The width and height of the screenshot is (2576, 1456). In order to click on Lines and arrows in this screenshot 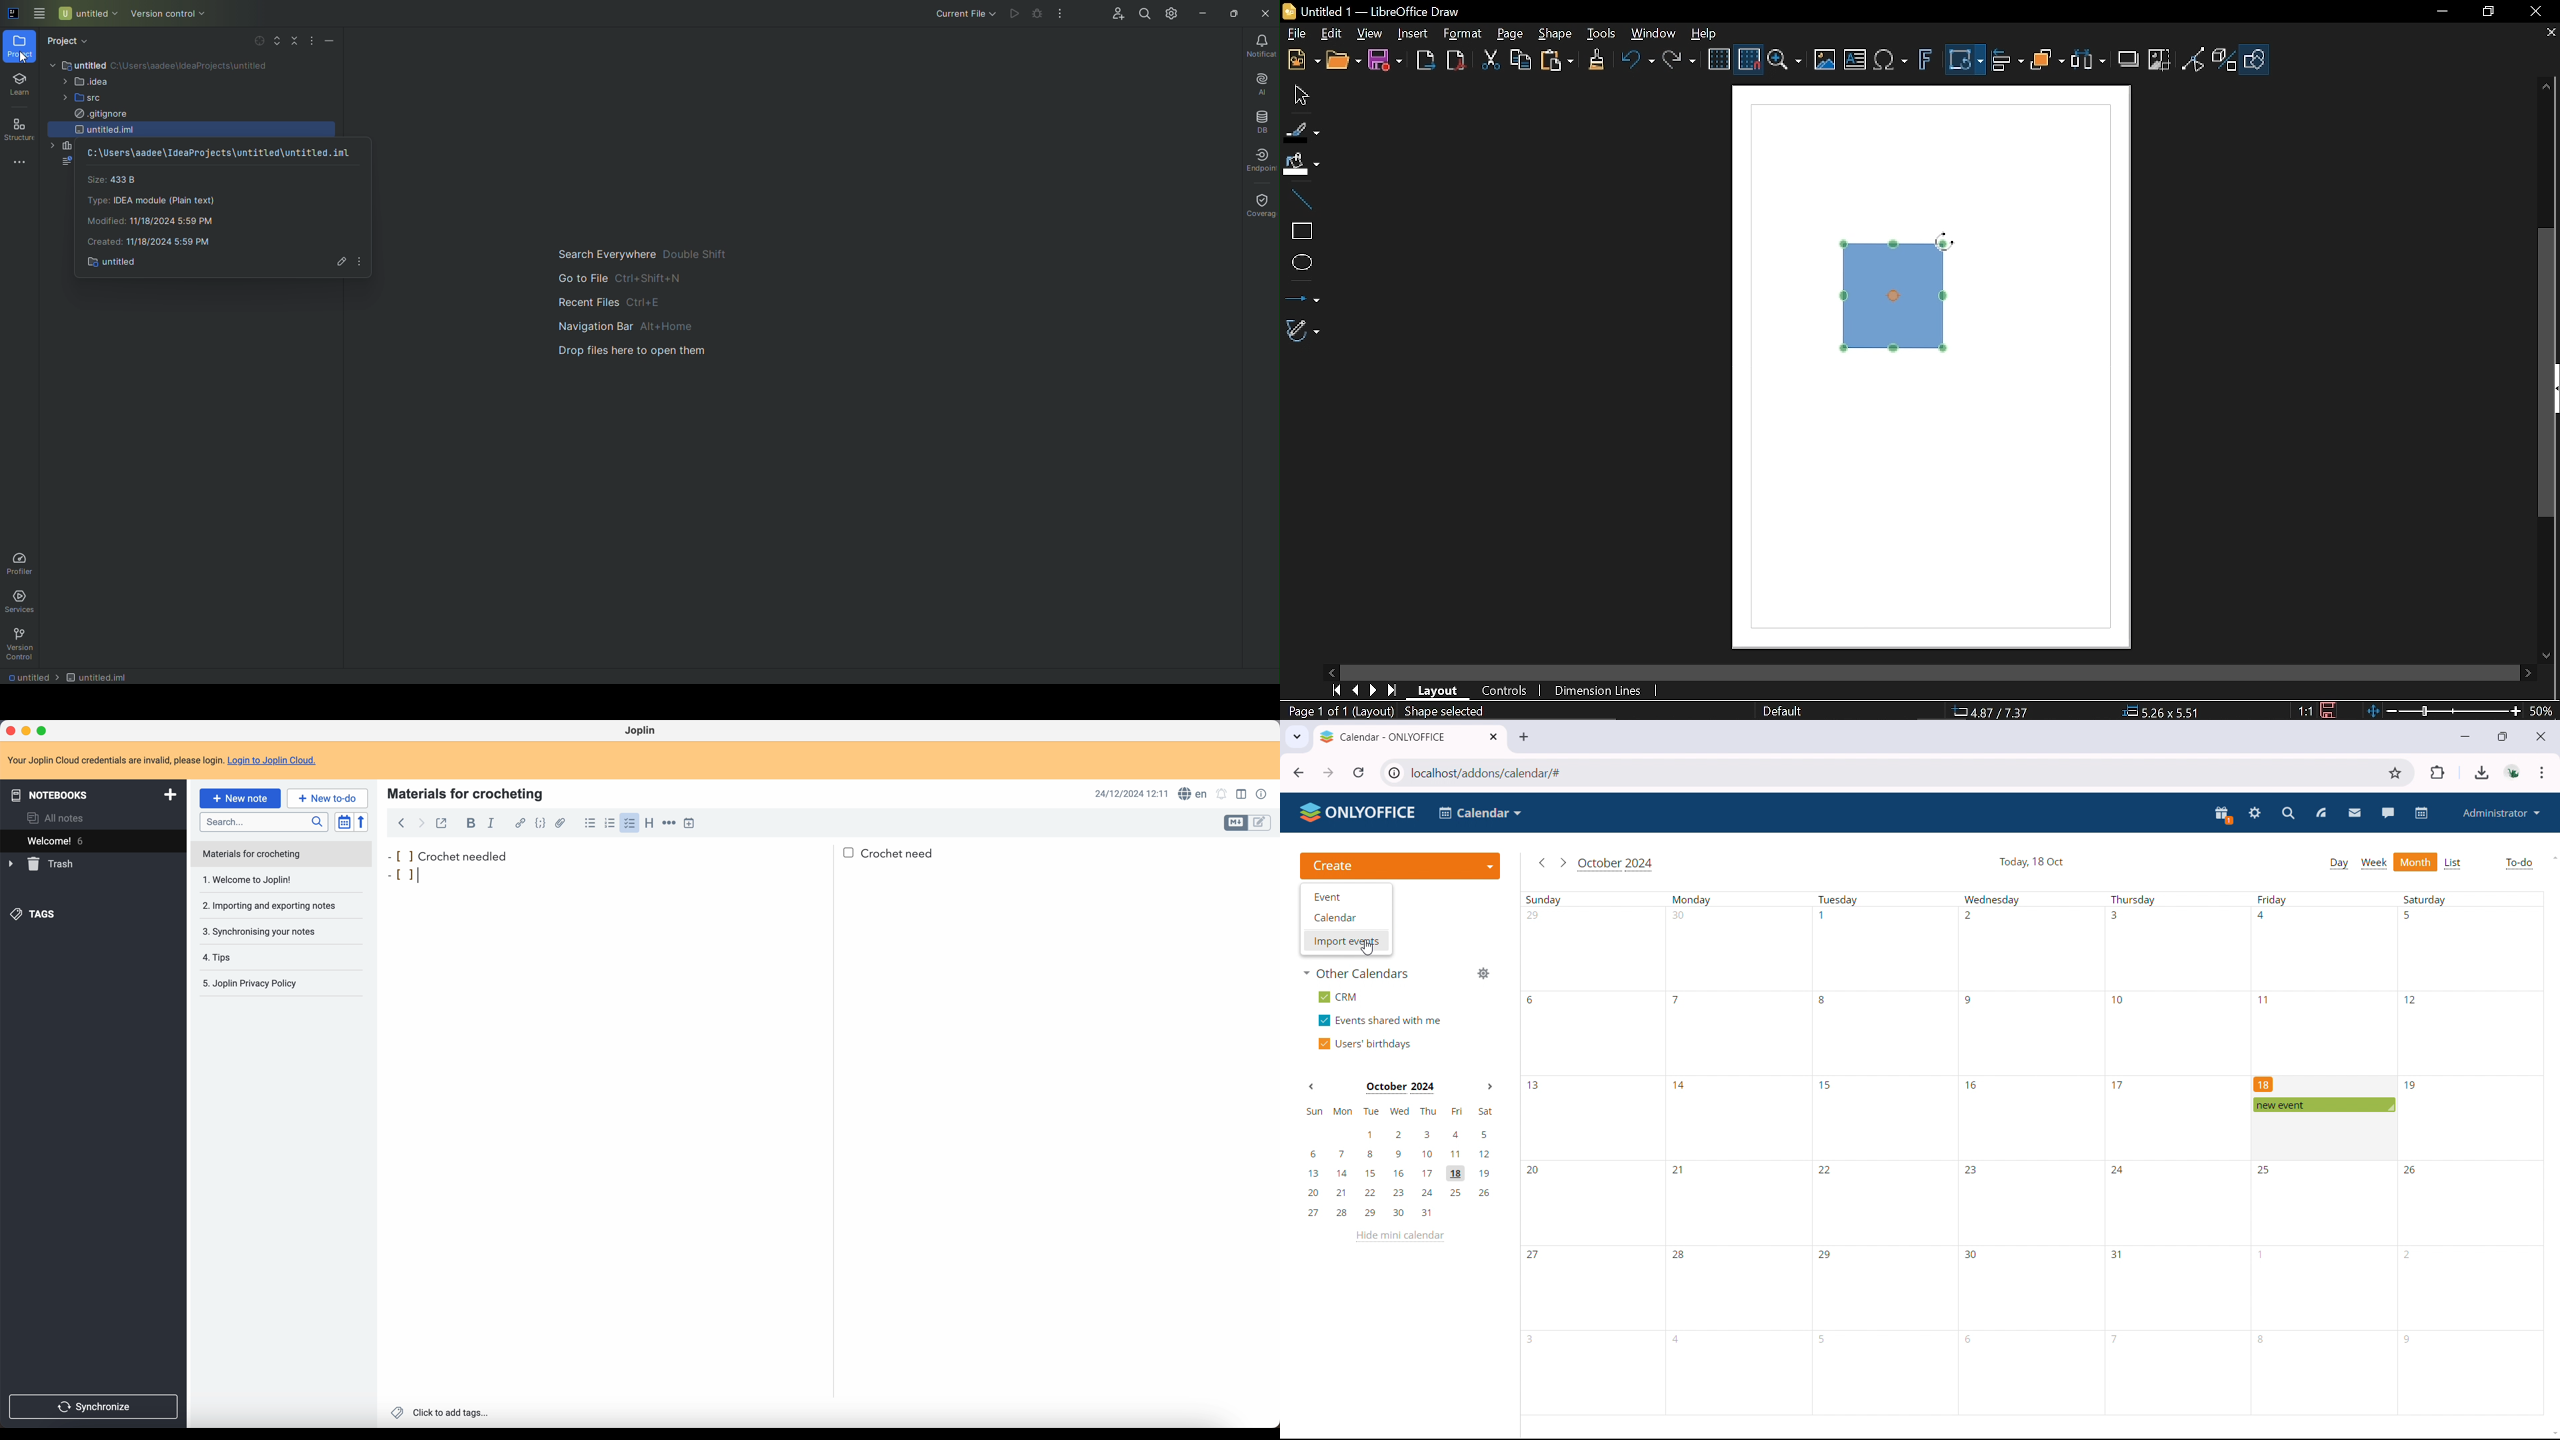, I will do `click(1302, 296)`.